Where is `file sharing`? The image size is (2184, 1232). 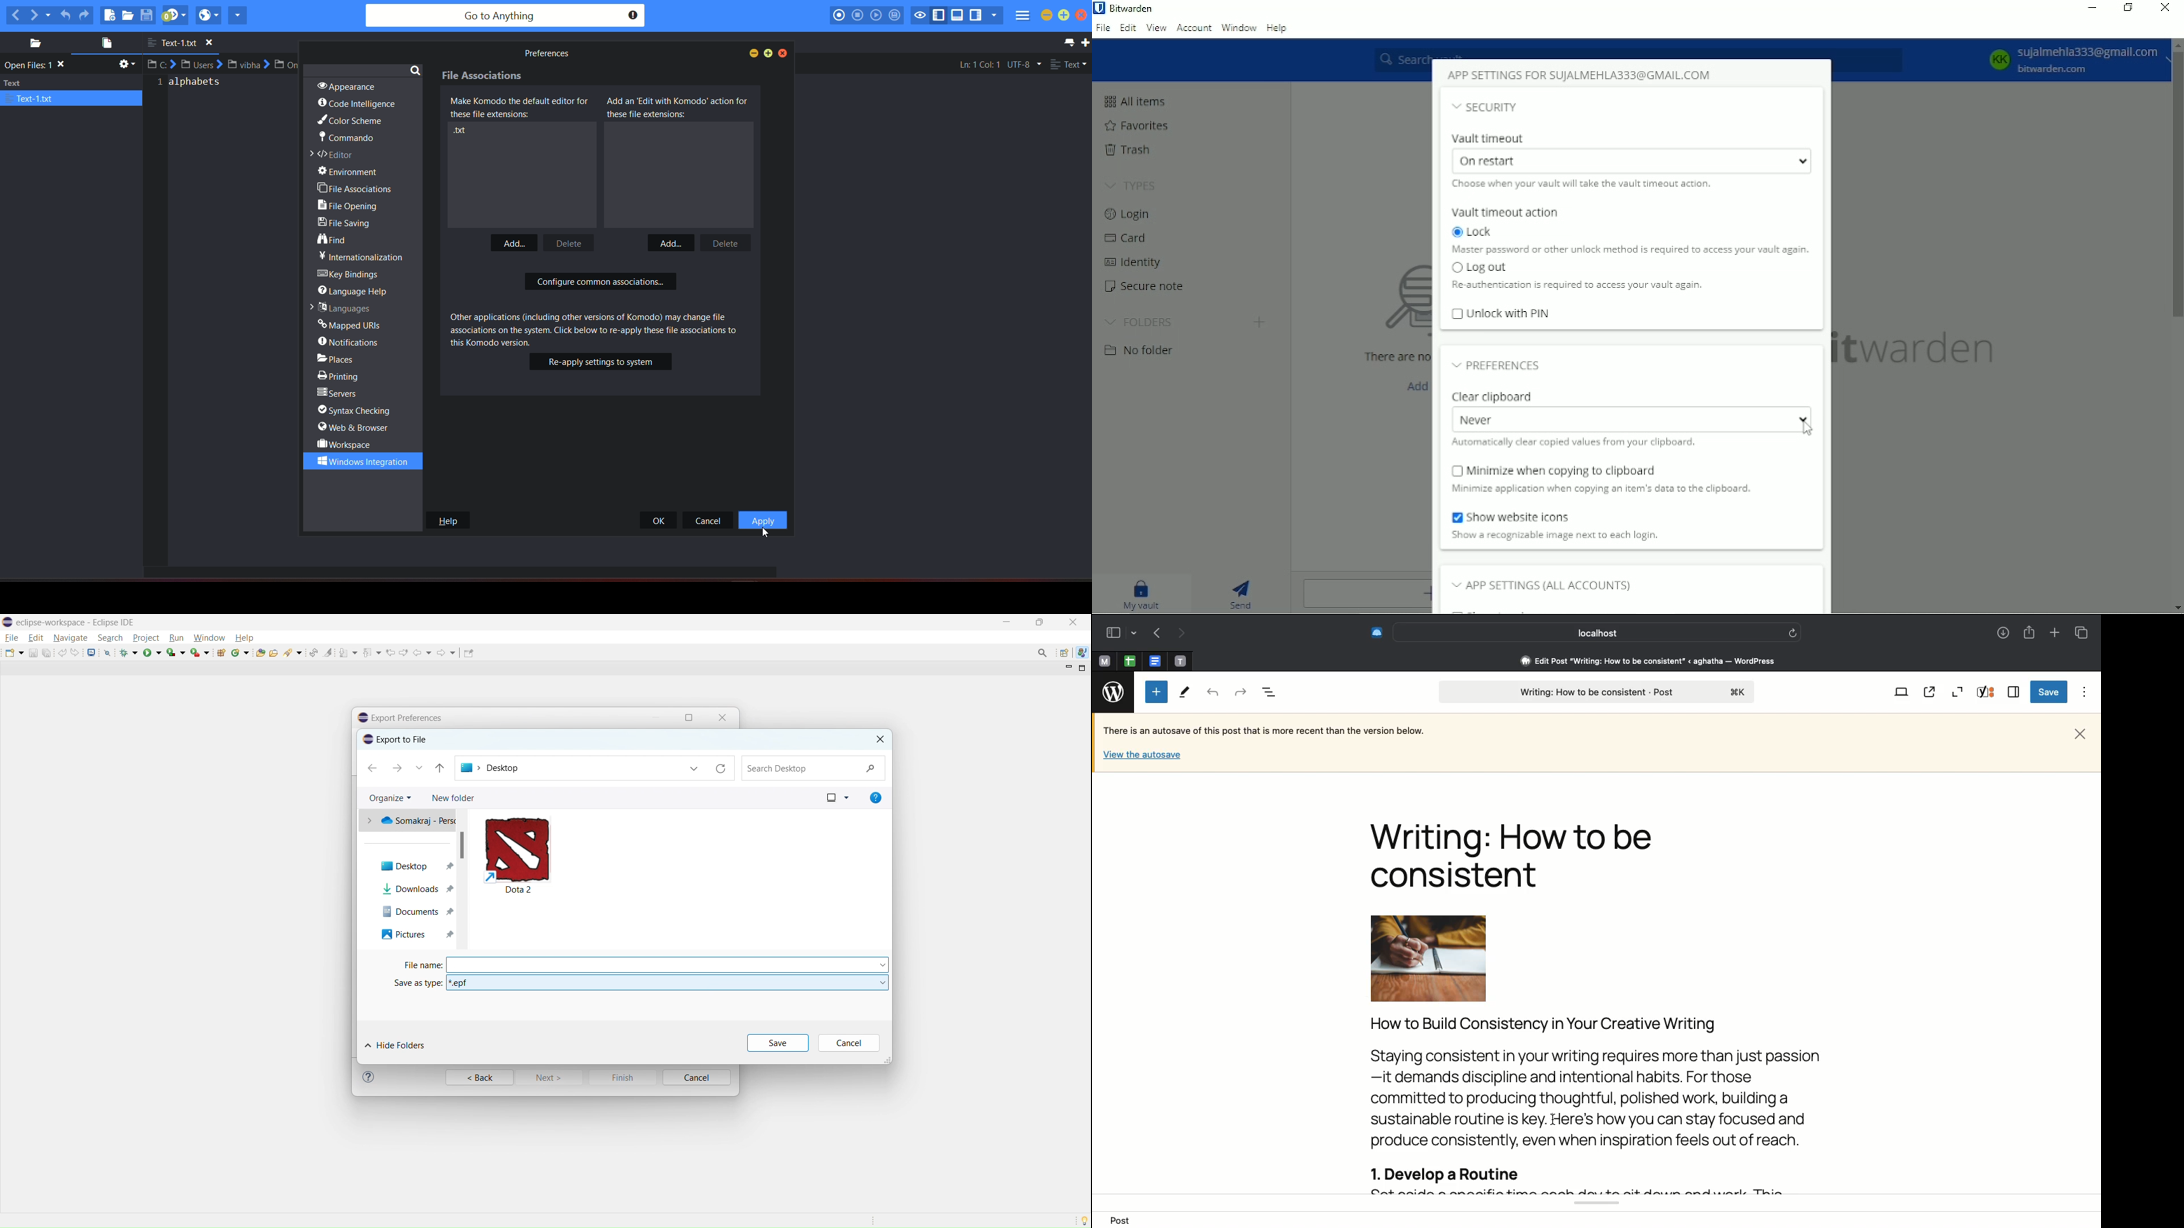
file sharing is located at coordinates (348, 225).